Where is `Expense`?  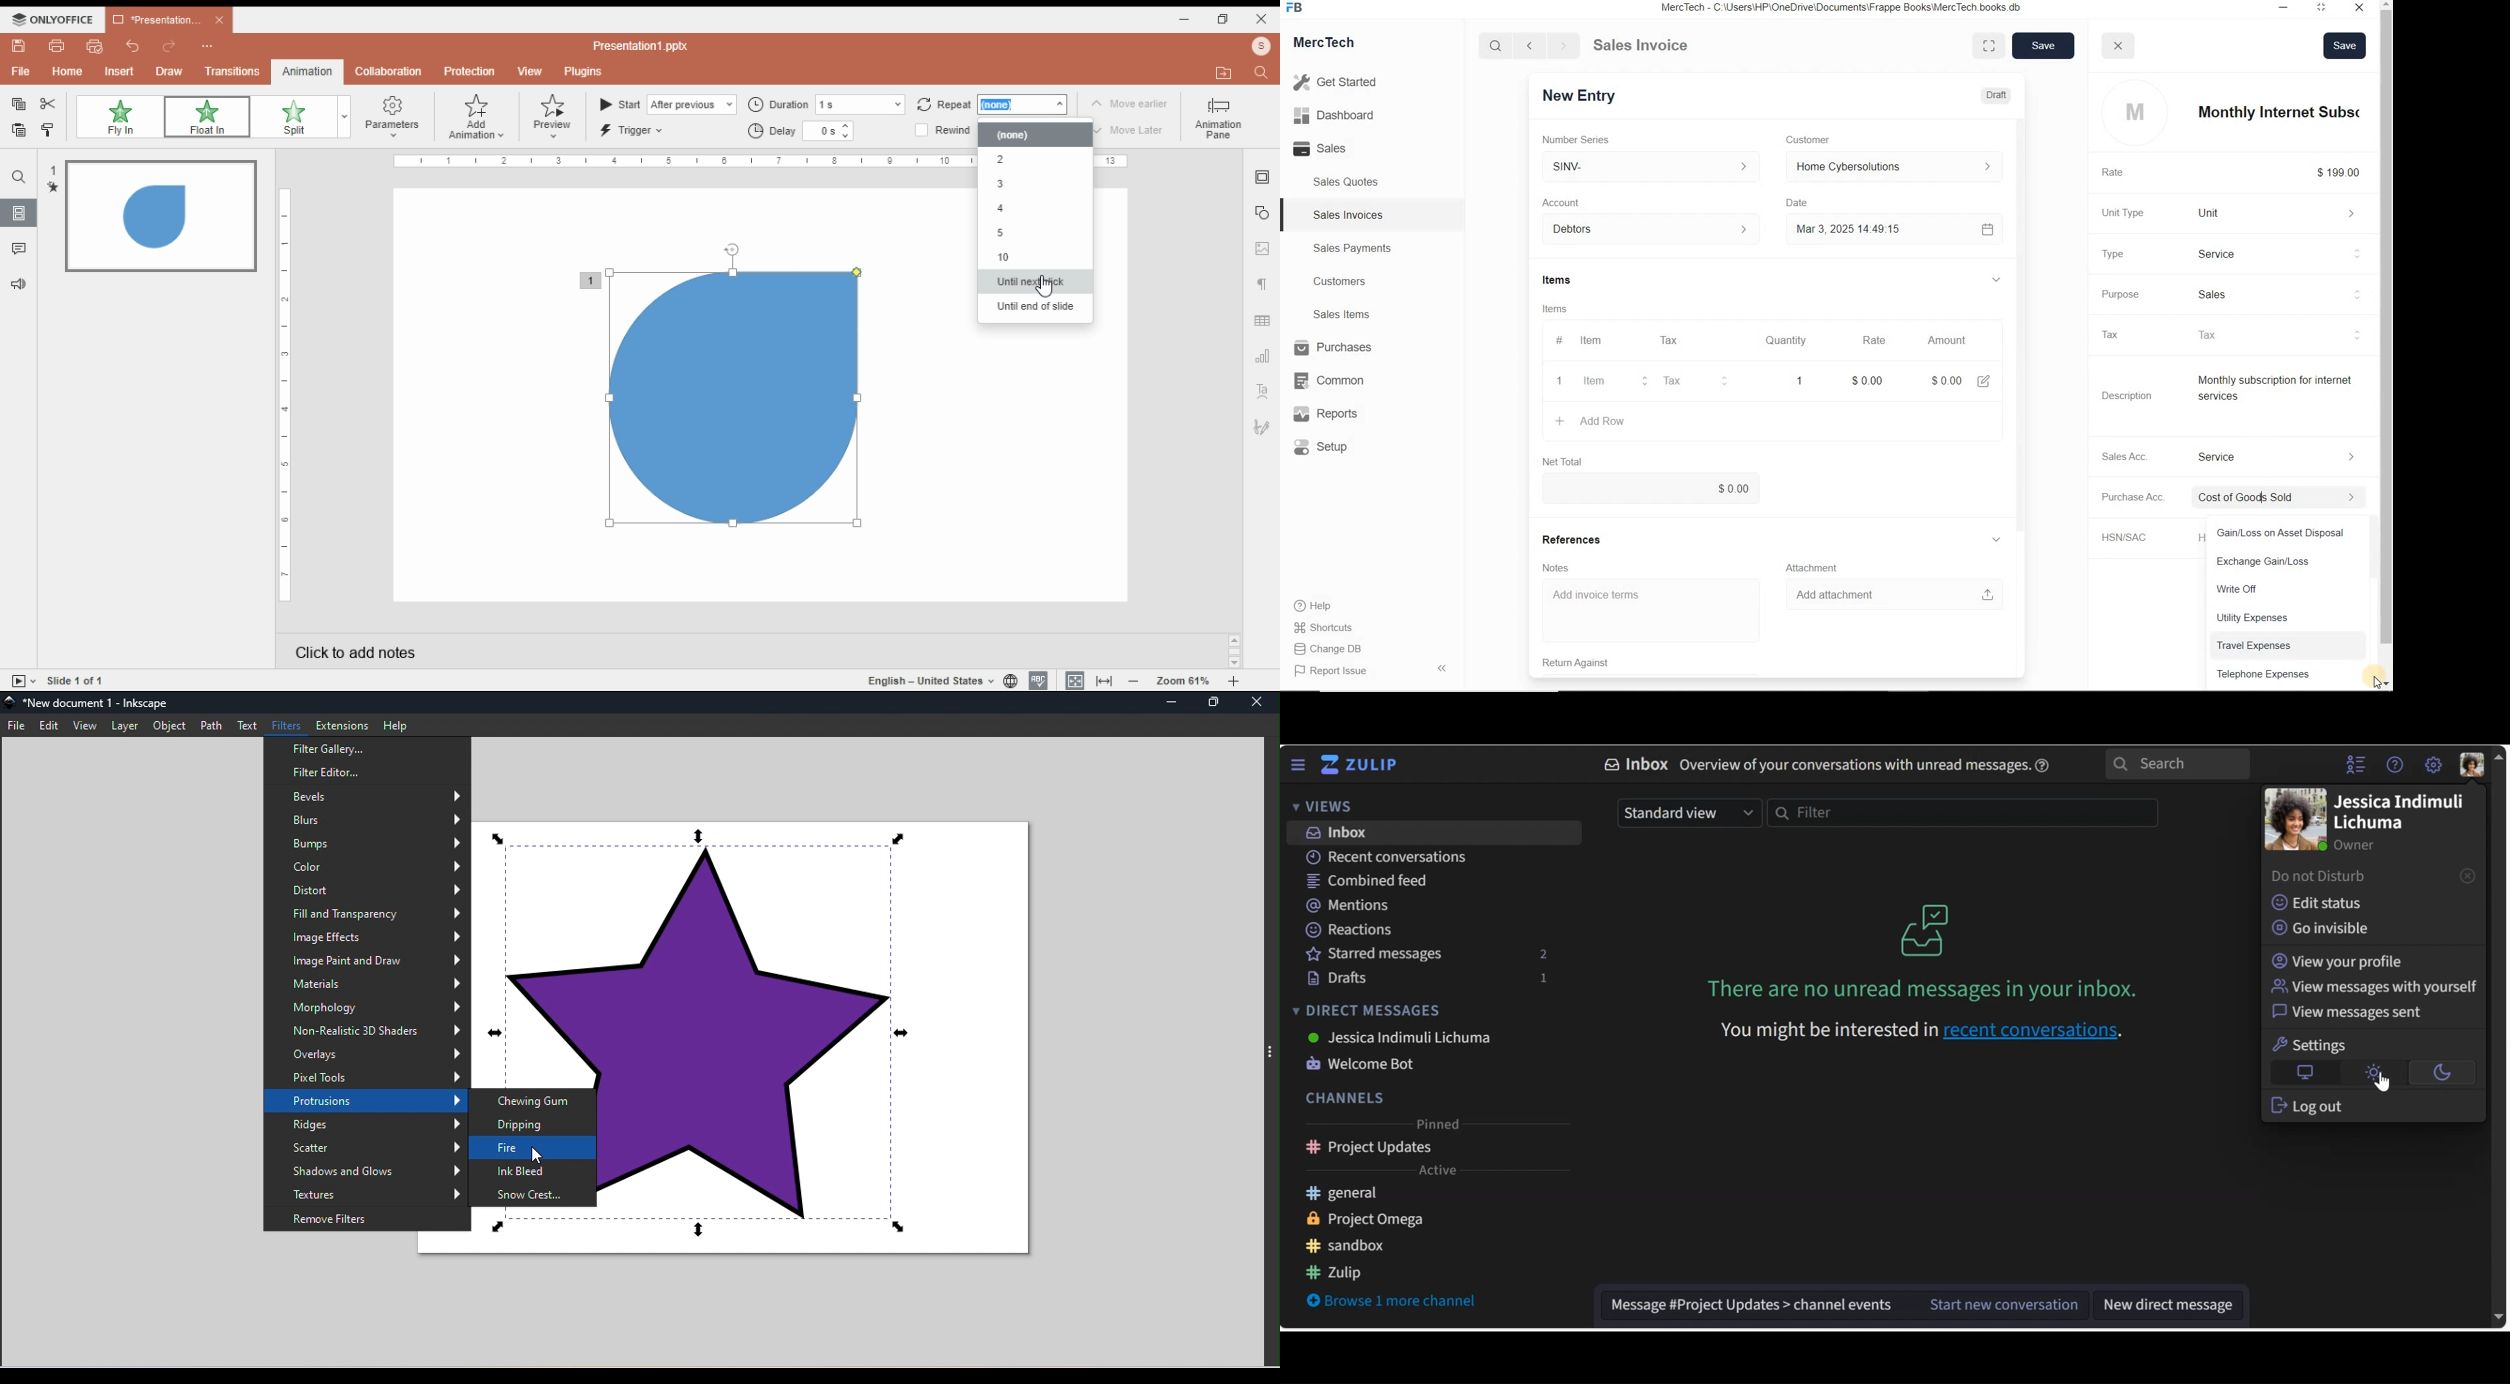 Expense is located at coordinates (2289, 498).